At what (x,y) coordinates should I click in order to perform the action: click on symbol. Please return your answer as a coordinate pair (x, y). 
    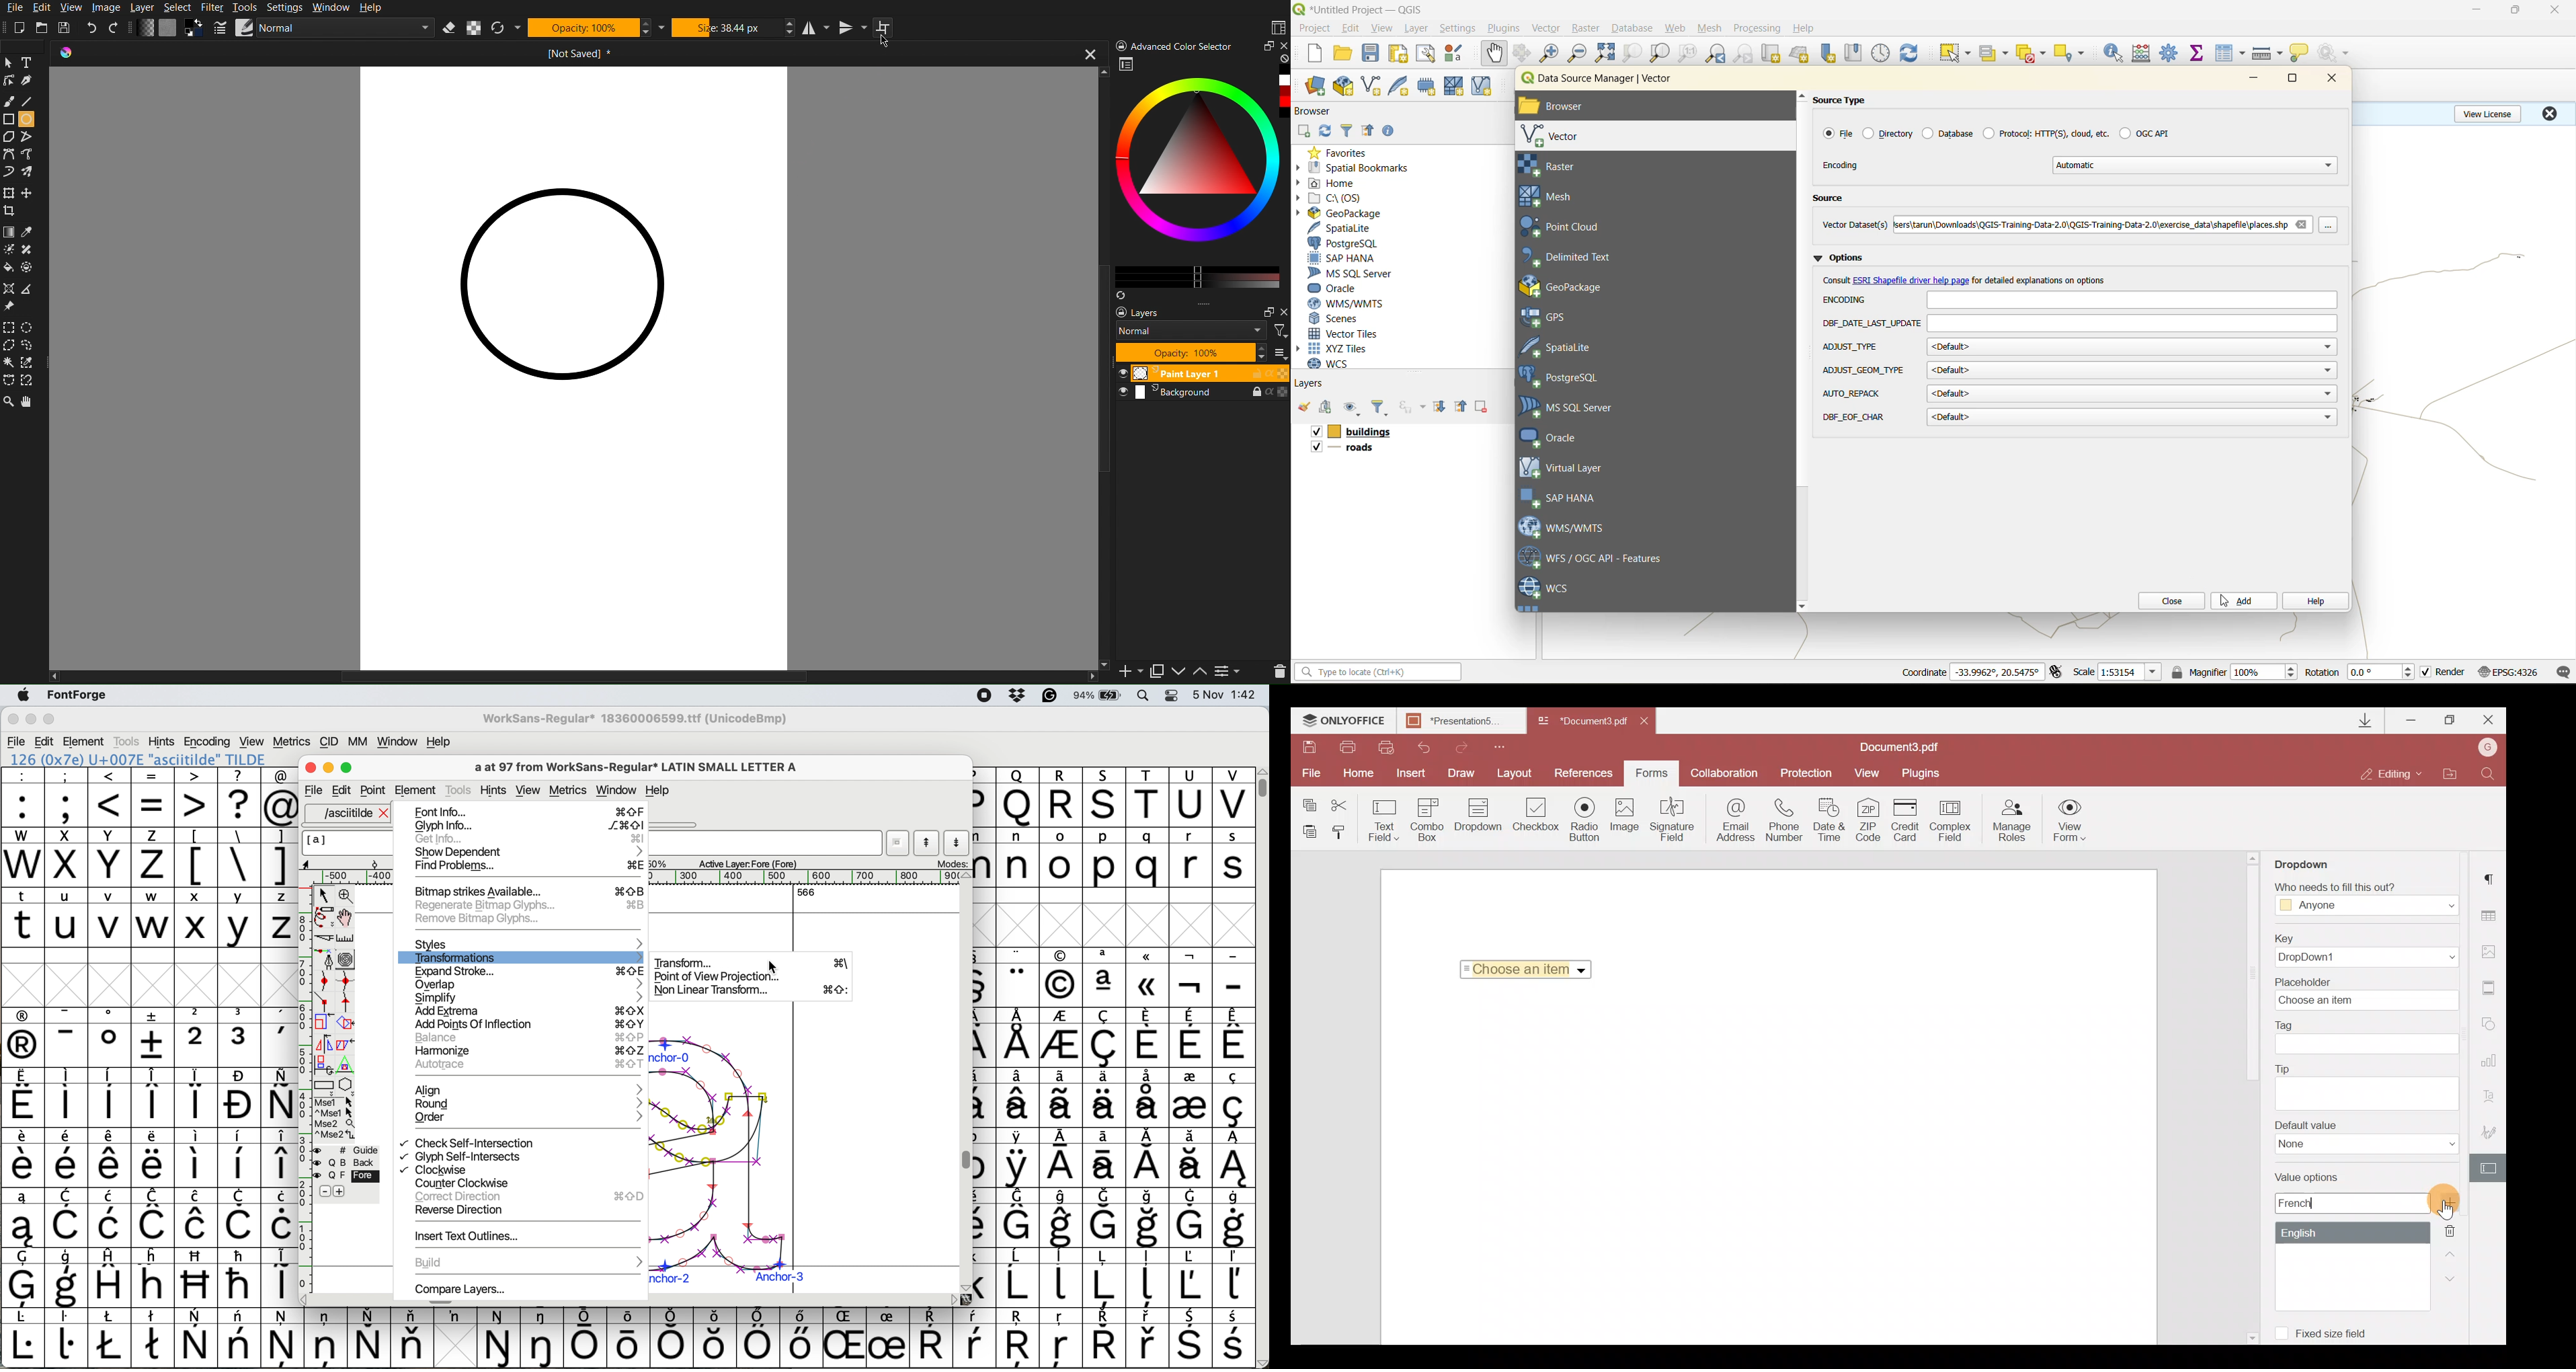
    Looking at the image, I should click on (800, 1337).